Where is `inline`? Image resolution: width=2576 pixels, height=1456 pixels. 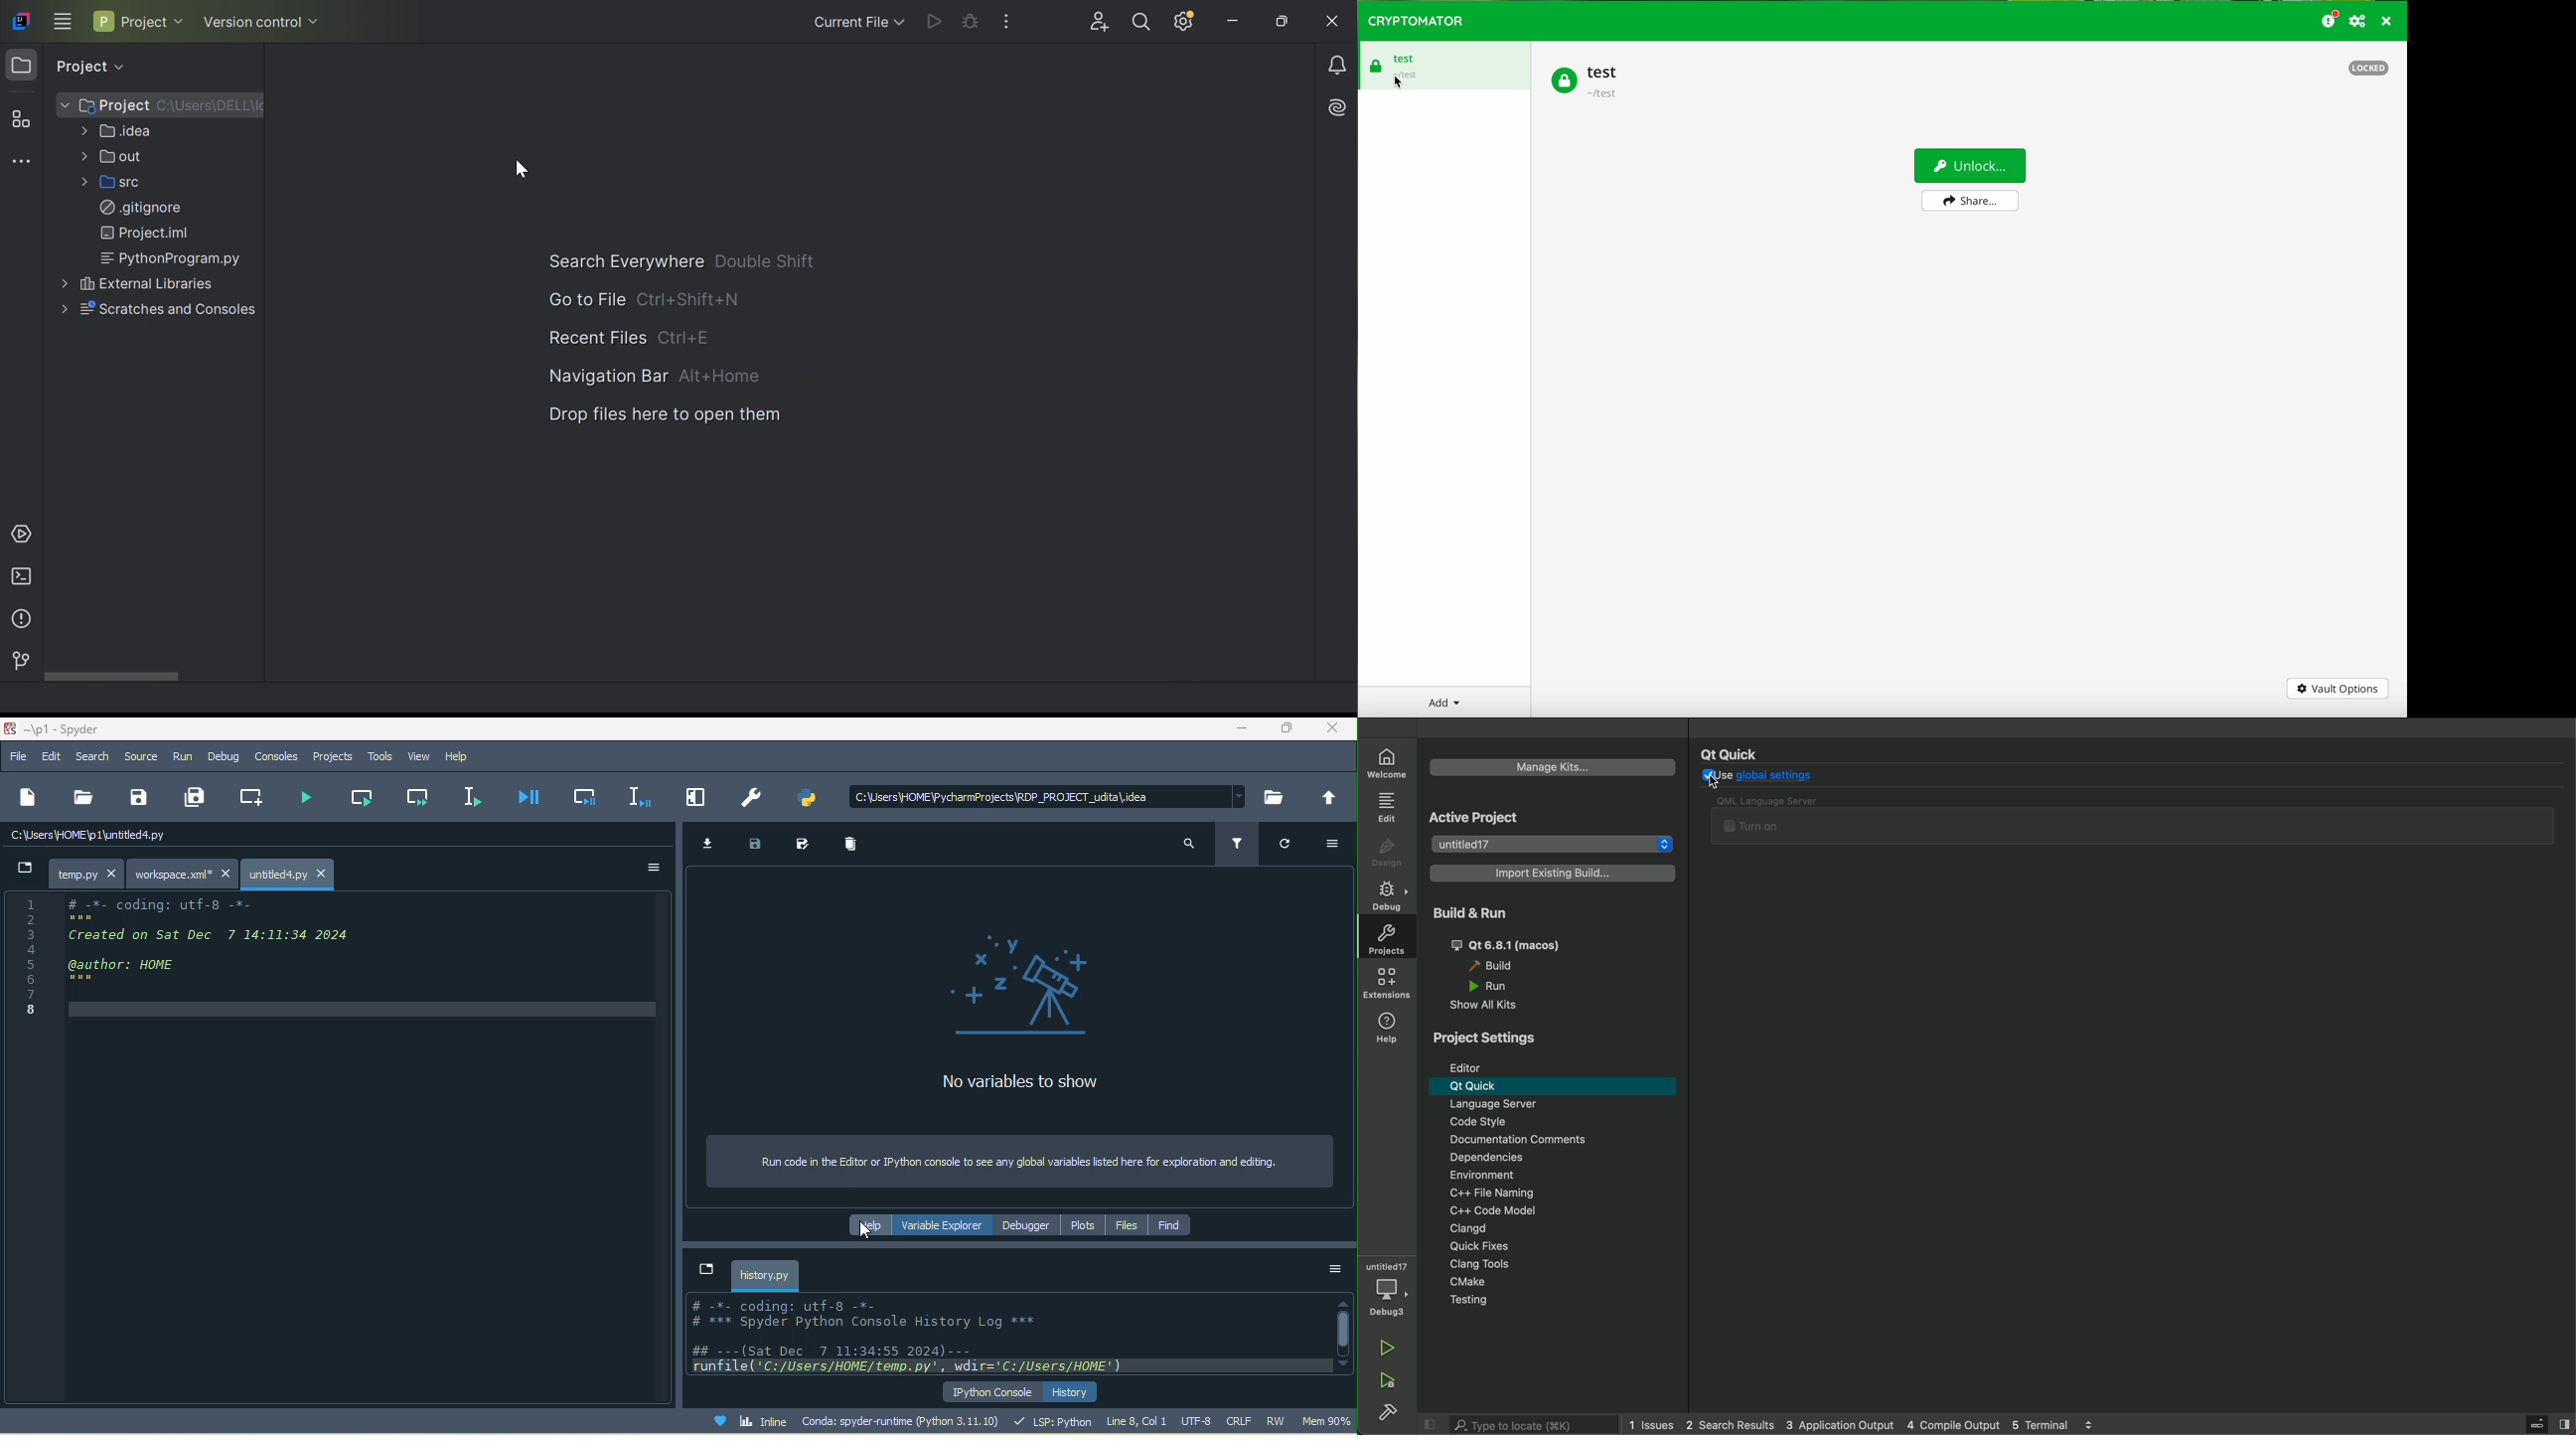
inline is located at coordinates (746, 1424).